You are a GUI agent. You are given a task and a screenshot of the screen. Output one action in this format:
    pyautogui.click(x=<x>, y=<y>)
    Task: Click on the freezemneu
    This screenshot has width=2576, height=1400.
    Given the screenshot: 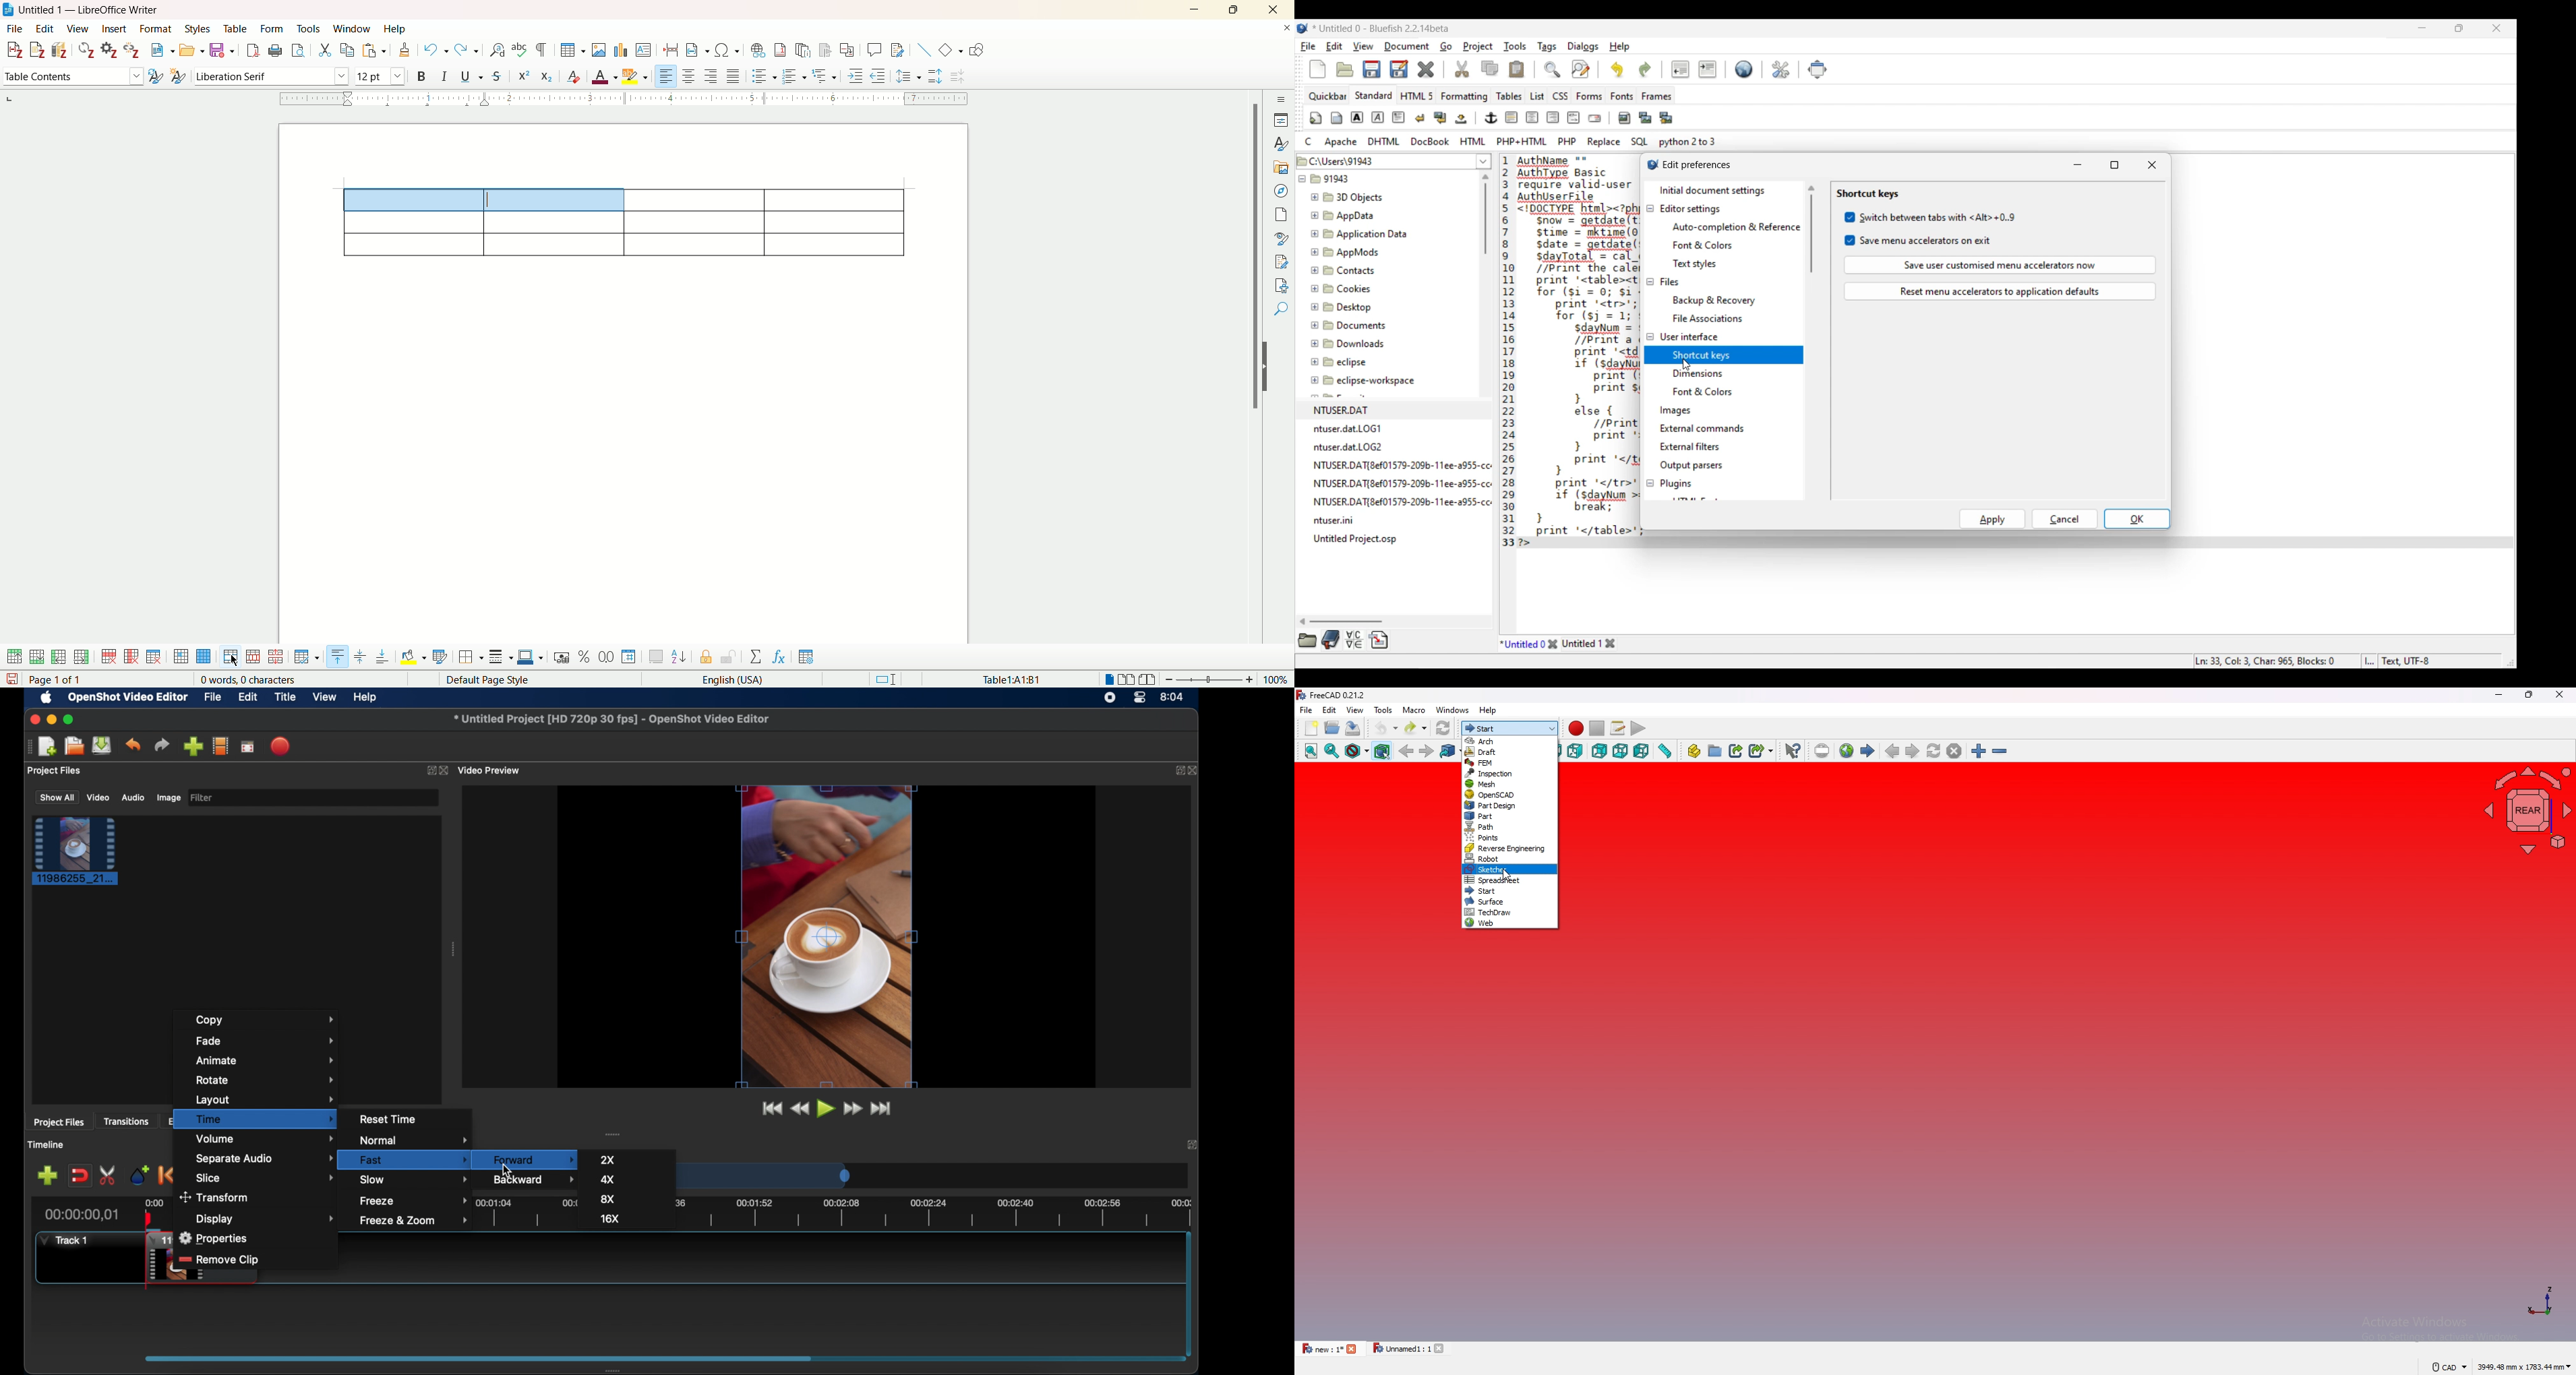 What is the action you would take?
    pyautogui.click(x=416, y=1201)
    